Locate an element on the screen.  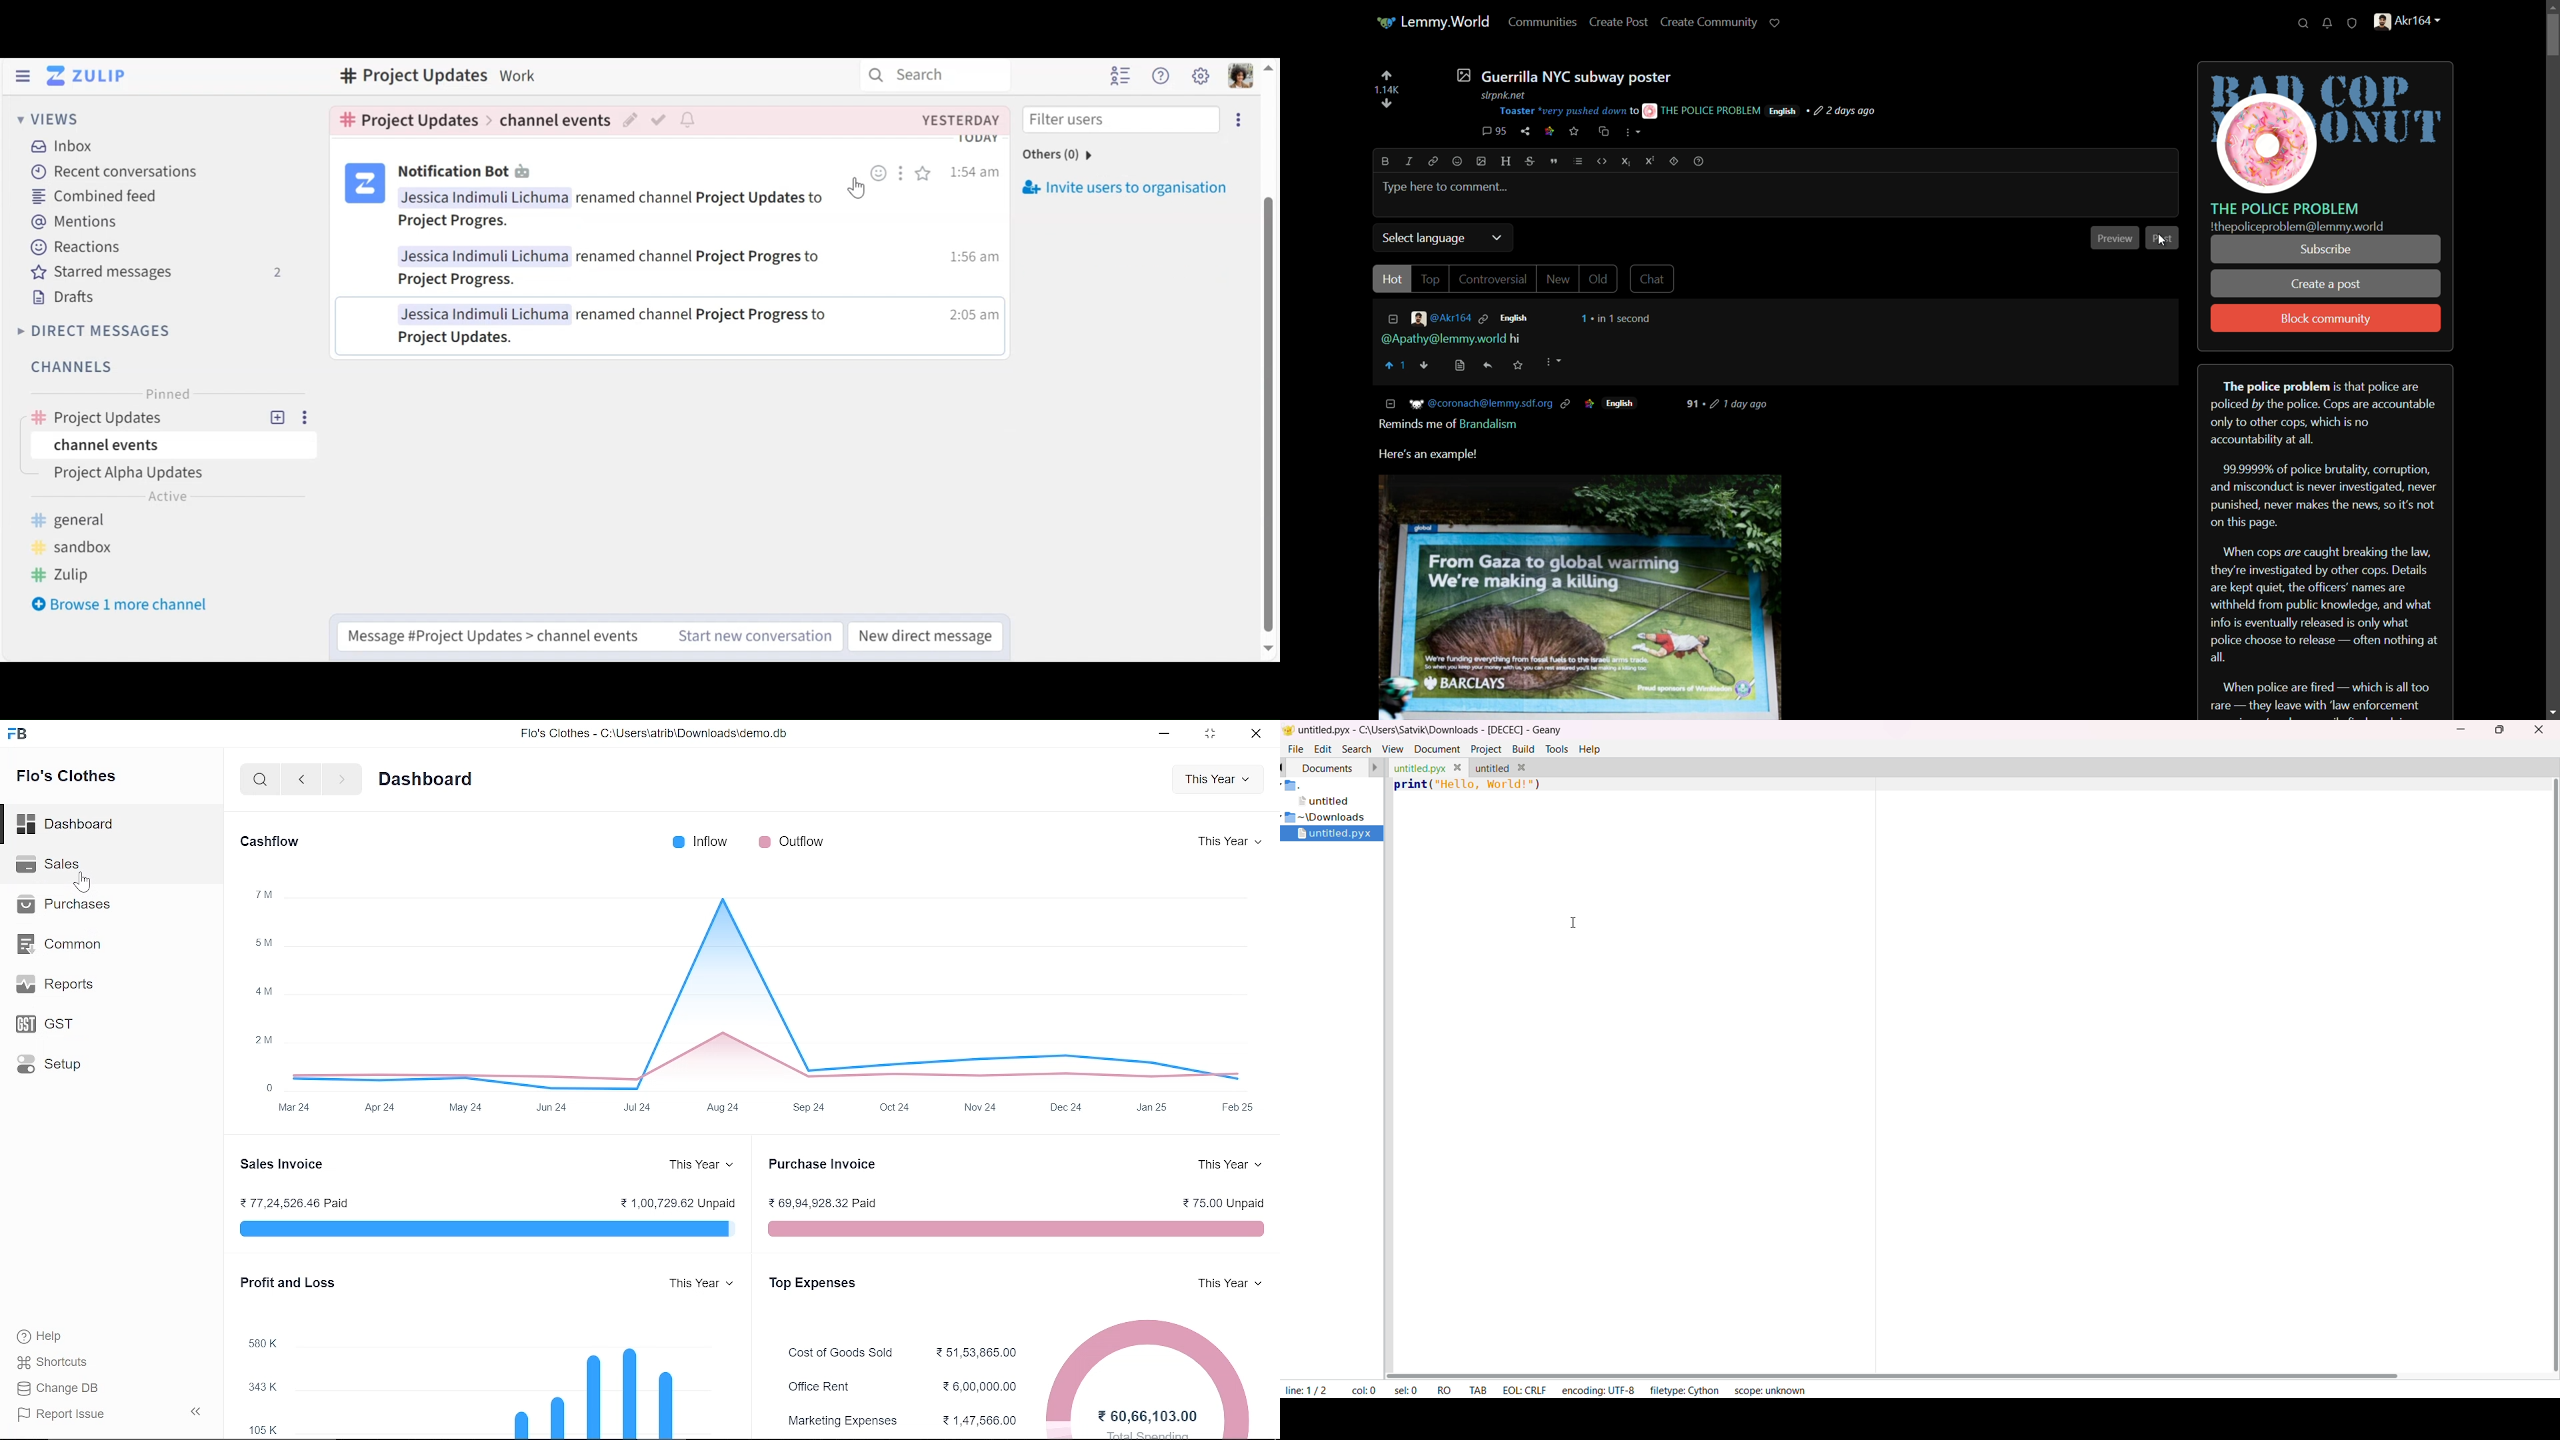
x-axis label time is located at coordinates (770, 1109).